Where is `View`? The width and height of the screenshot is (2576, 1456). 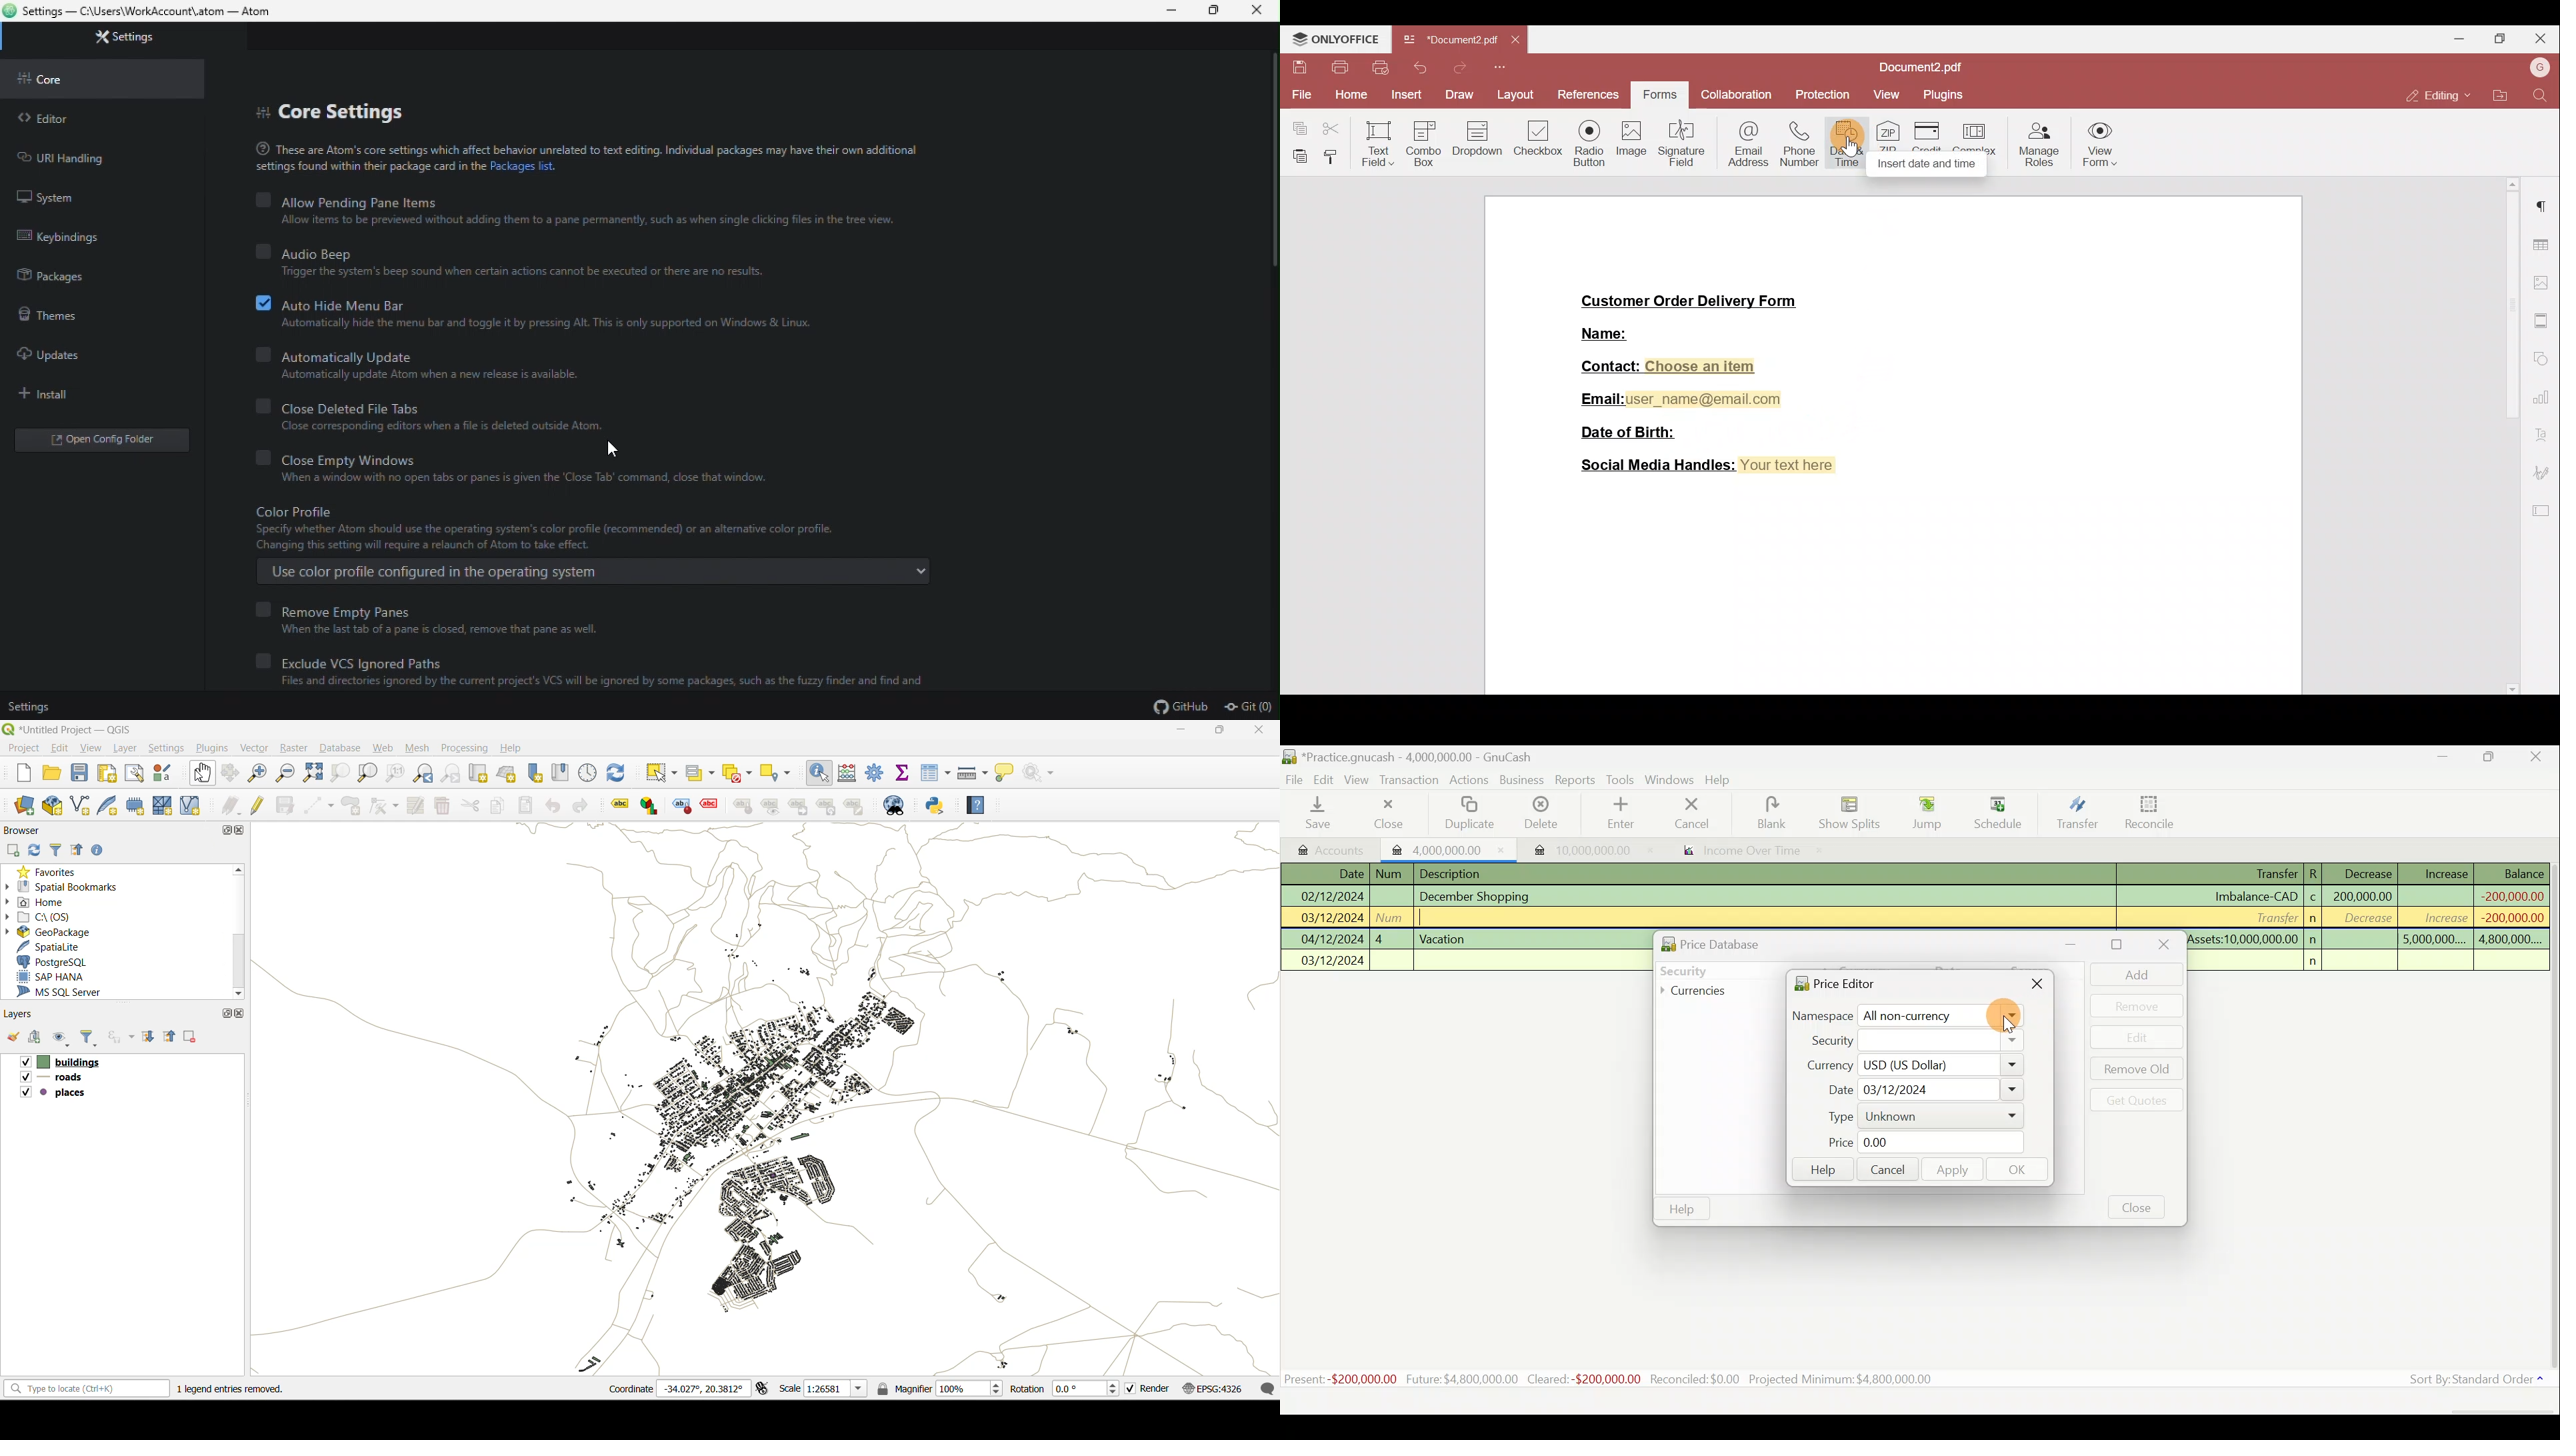
View is located at coordinates (1891, 92).